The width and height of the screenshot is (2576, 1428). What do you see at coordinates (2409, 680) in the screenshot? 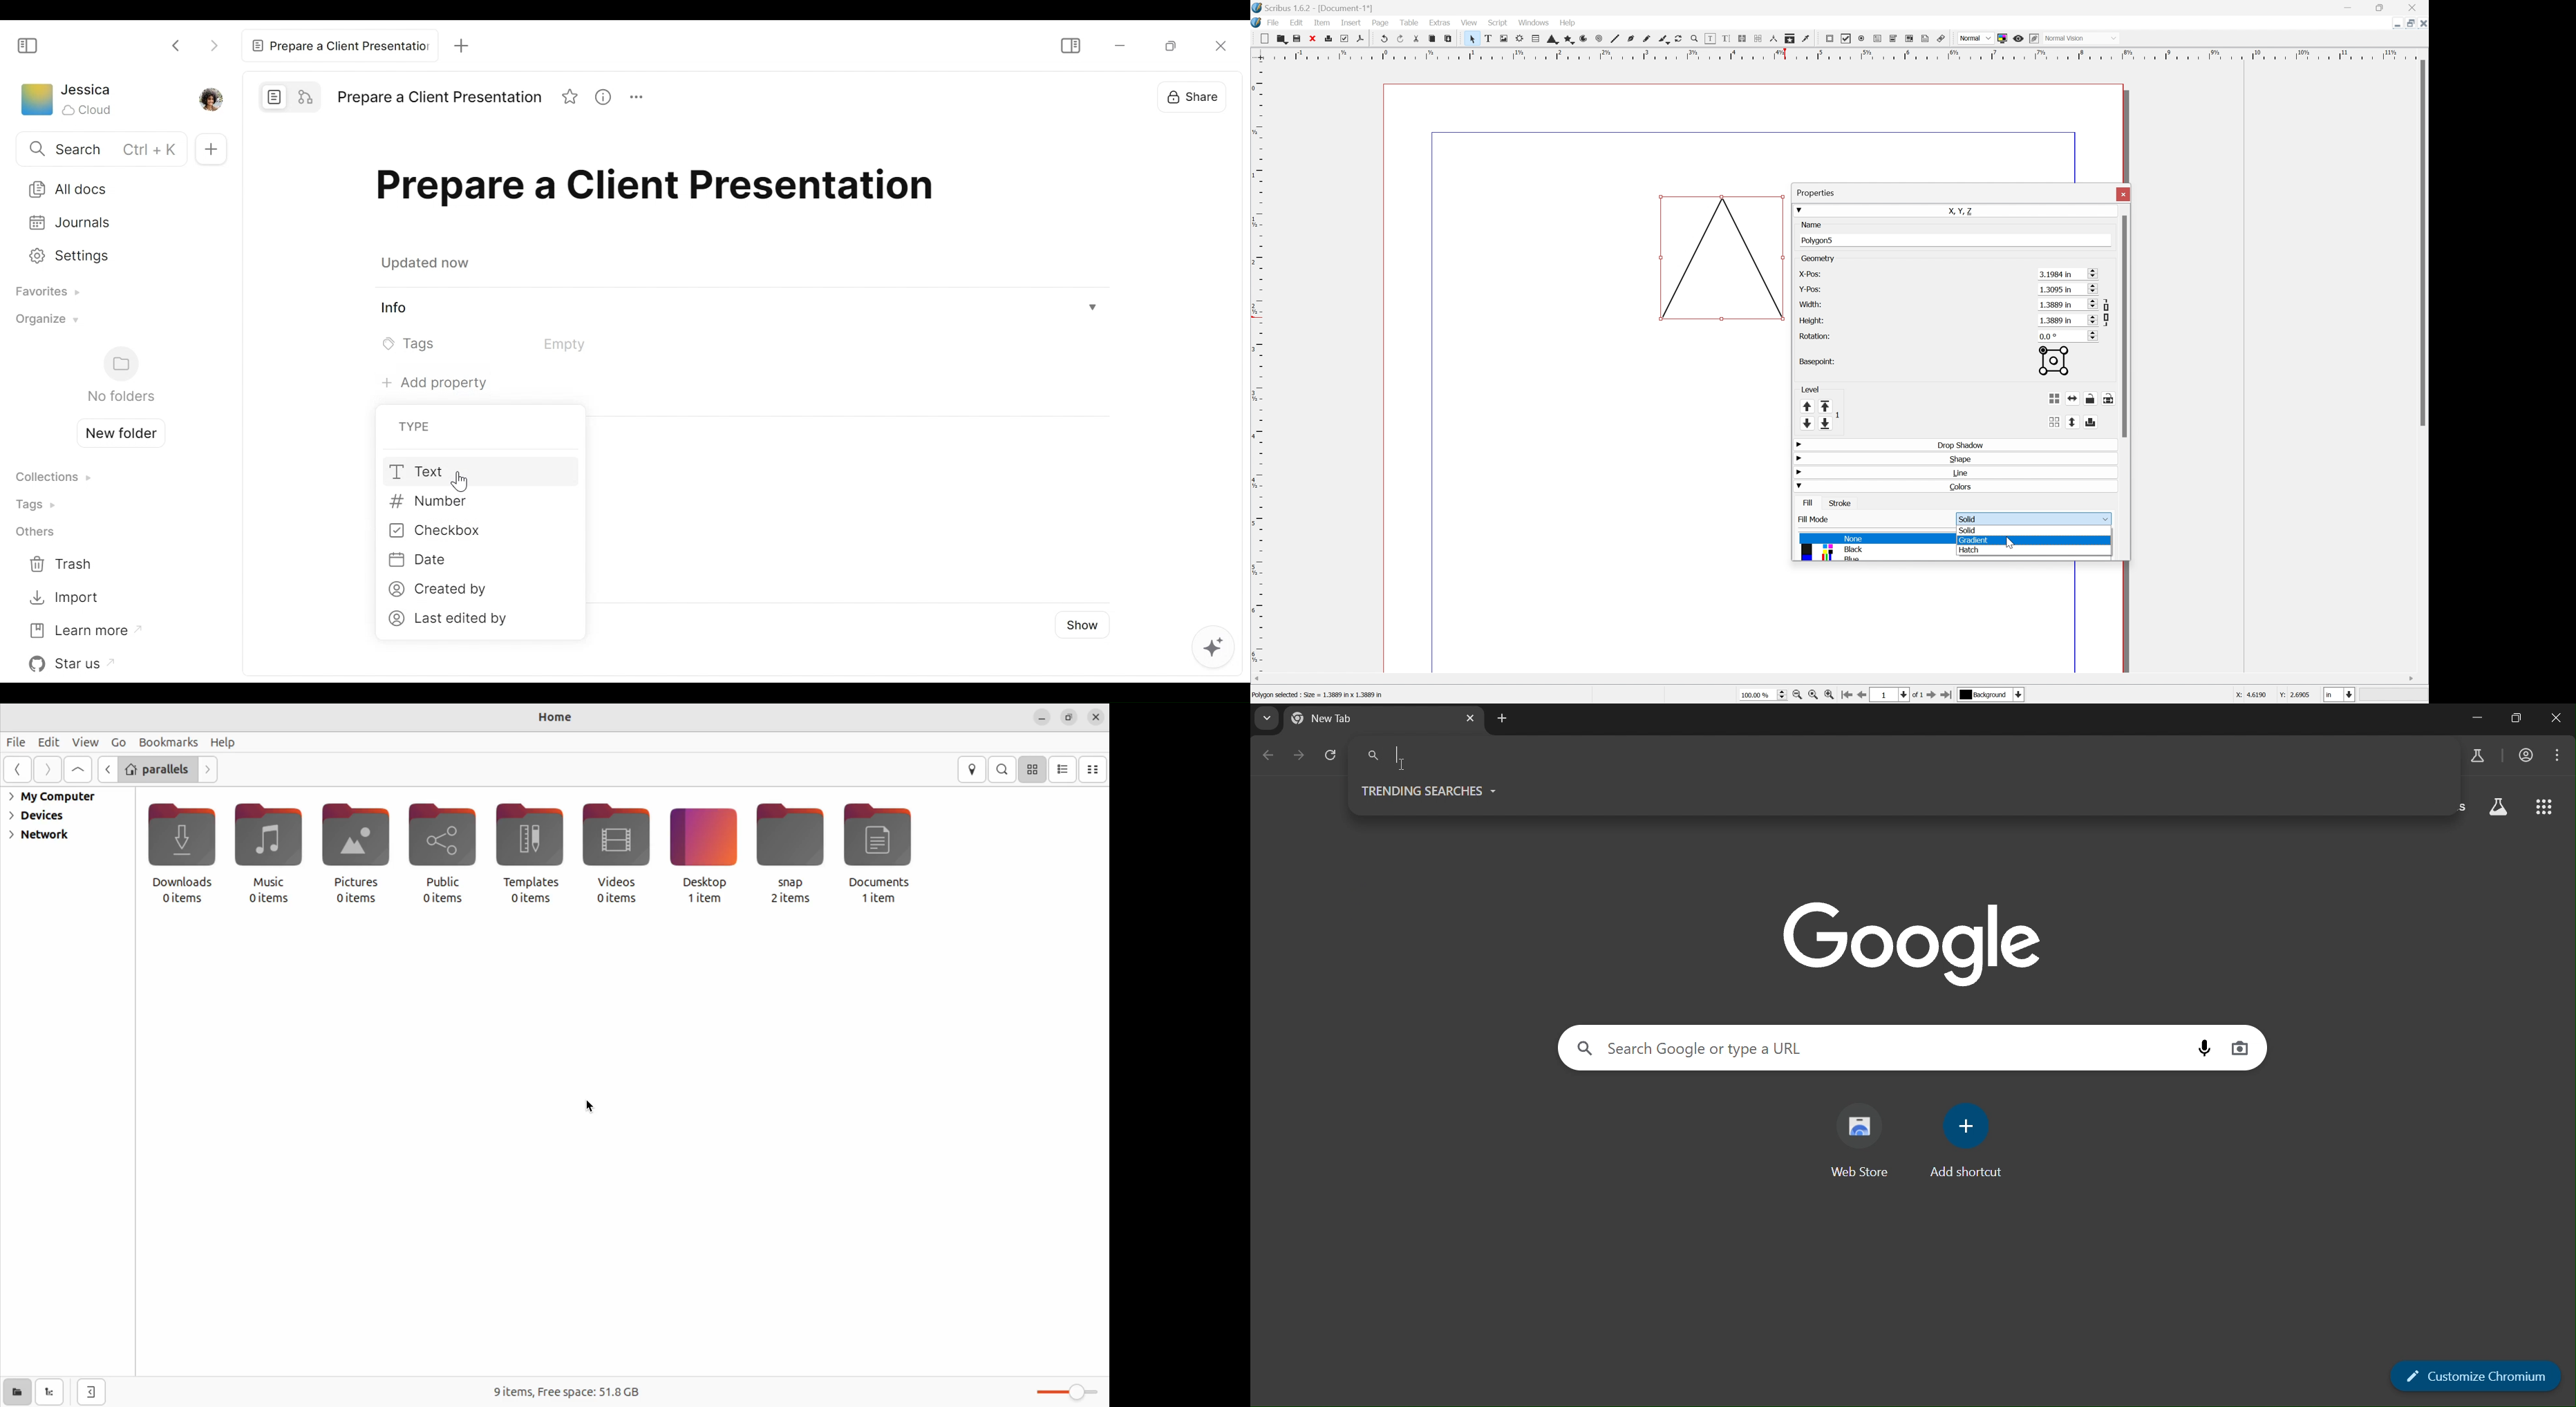
I see `Scroll Right` at bounding box center [2409, 680].